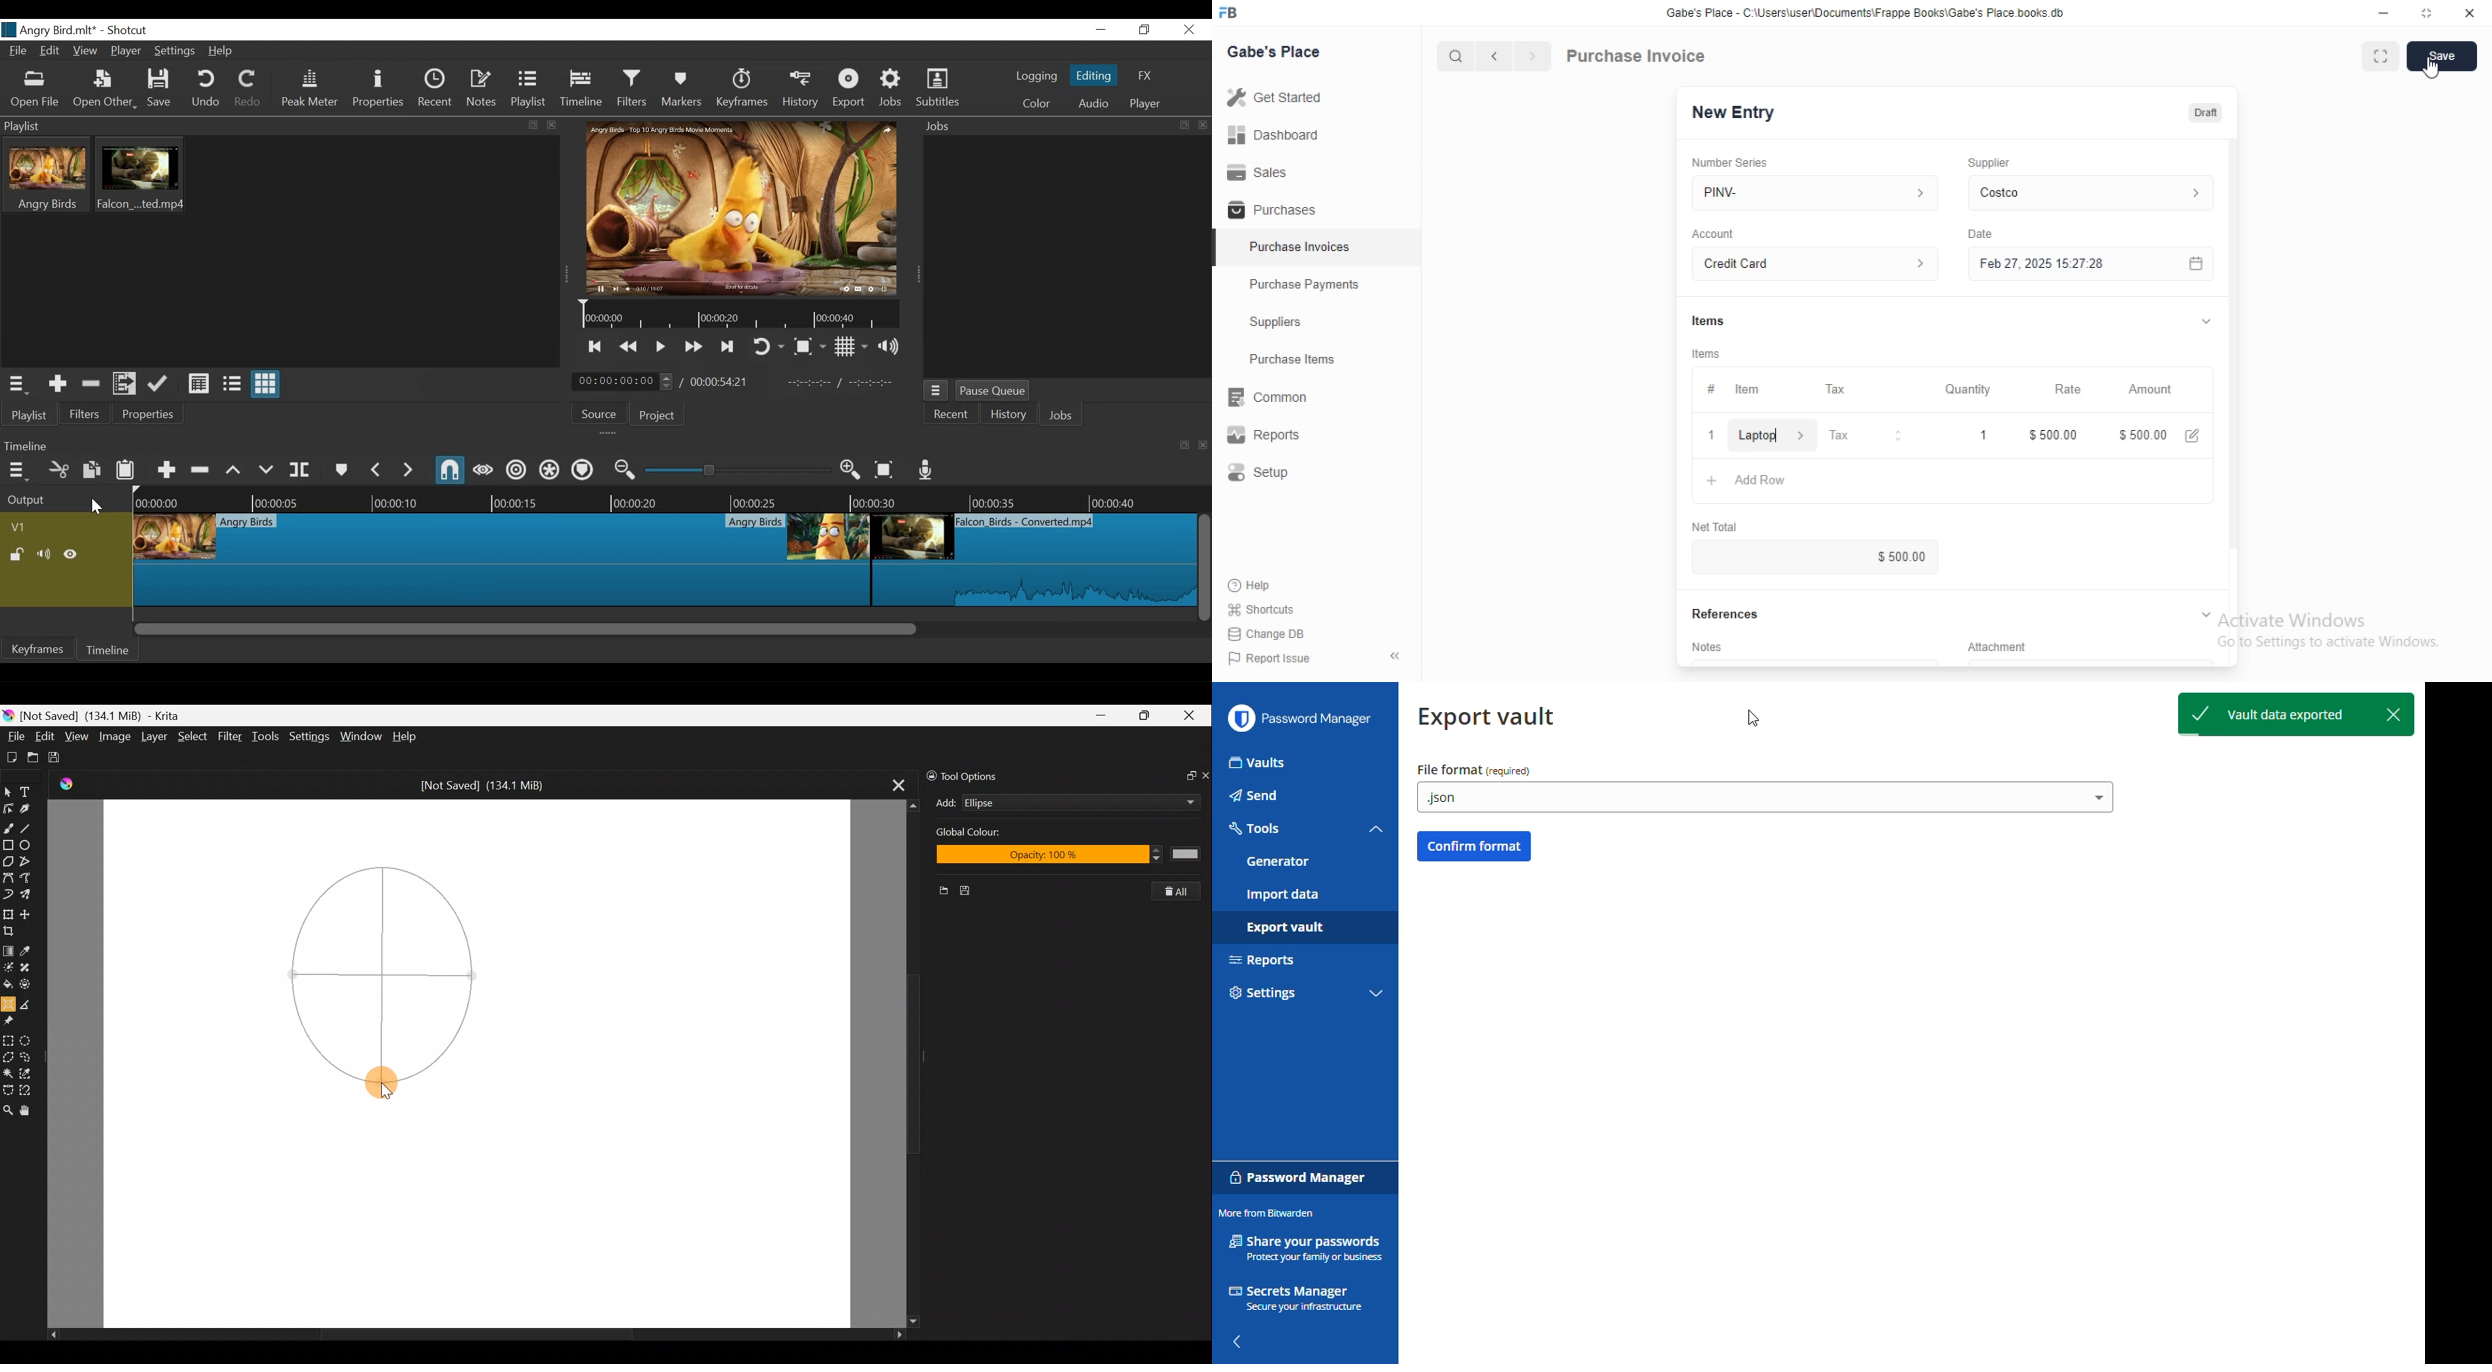 This screenshot has width=2492, height=1372. Describe the element at coordinates (1814, 556) in the screenshot. I see `$ 500.00` at that location.